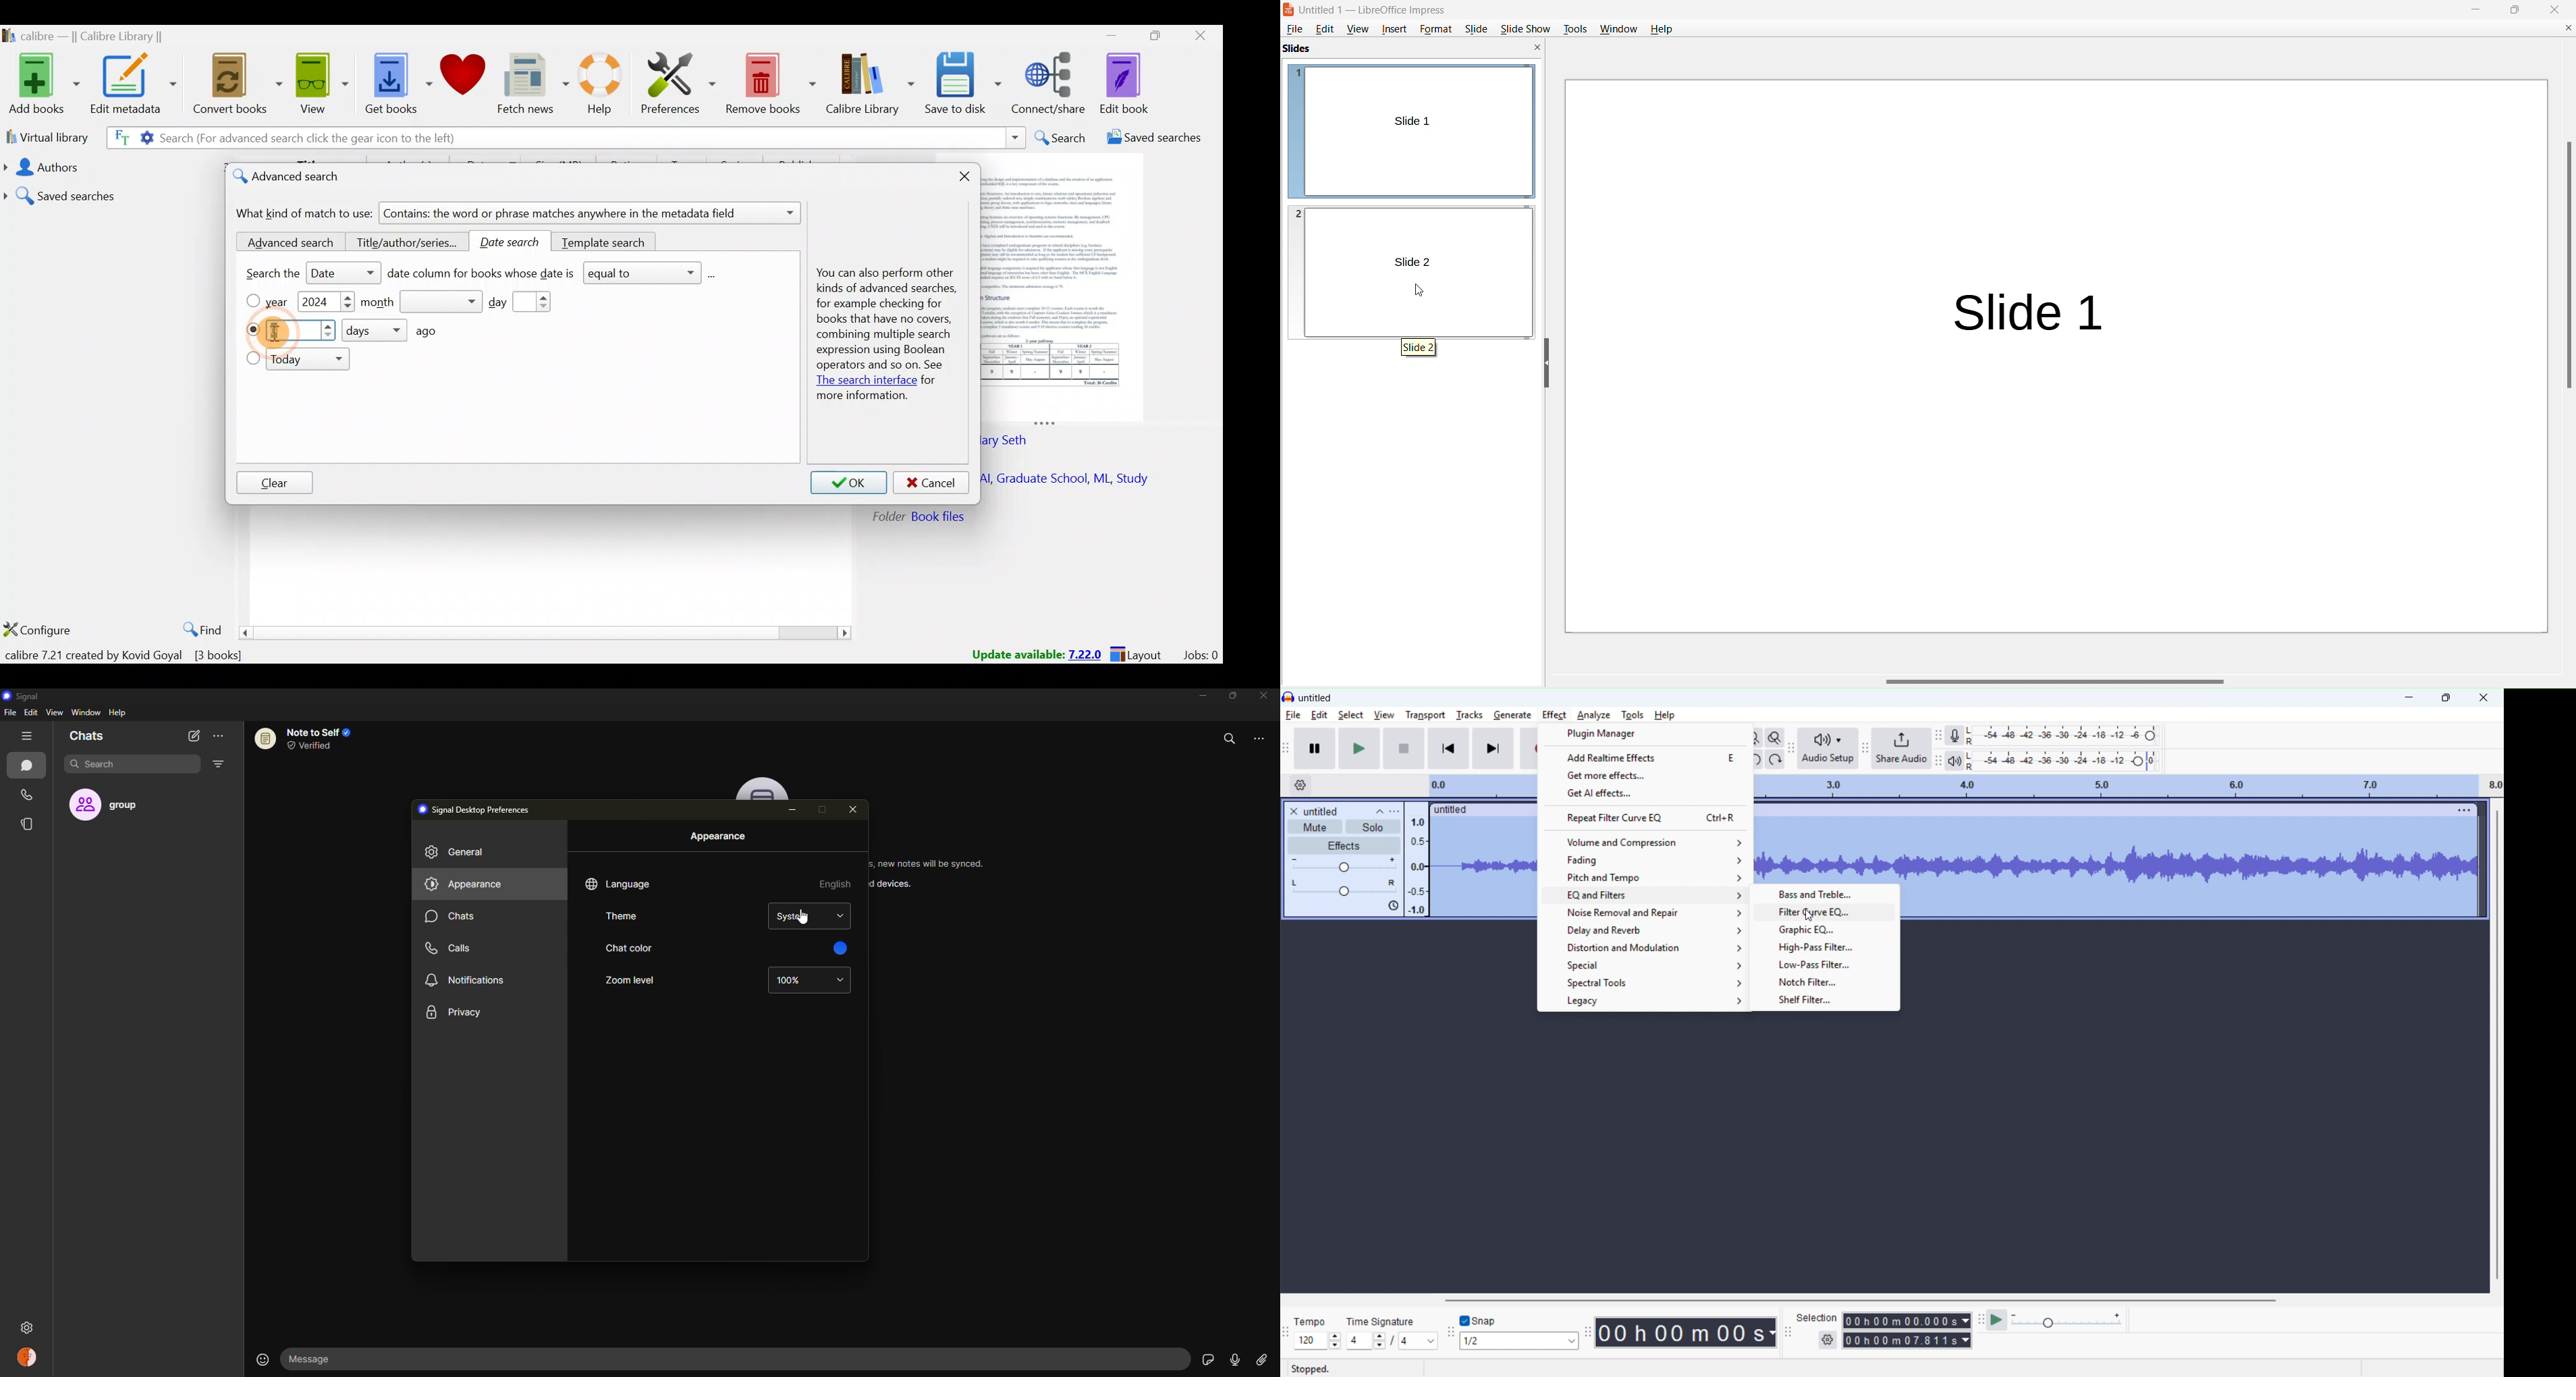 This screenshot has width=2576, height=1400. Describe the element at coordinates (1150, 38) in the screenshot. I see `Maximize` at that location.